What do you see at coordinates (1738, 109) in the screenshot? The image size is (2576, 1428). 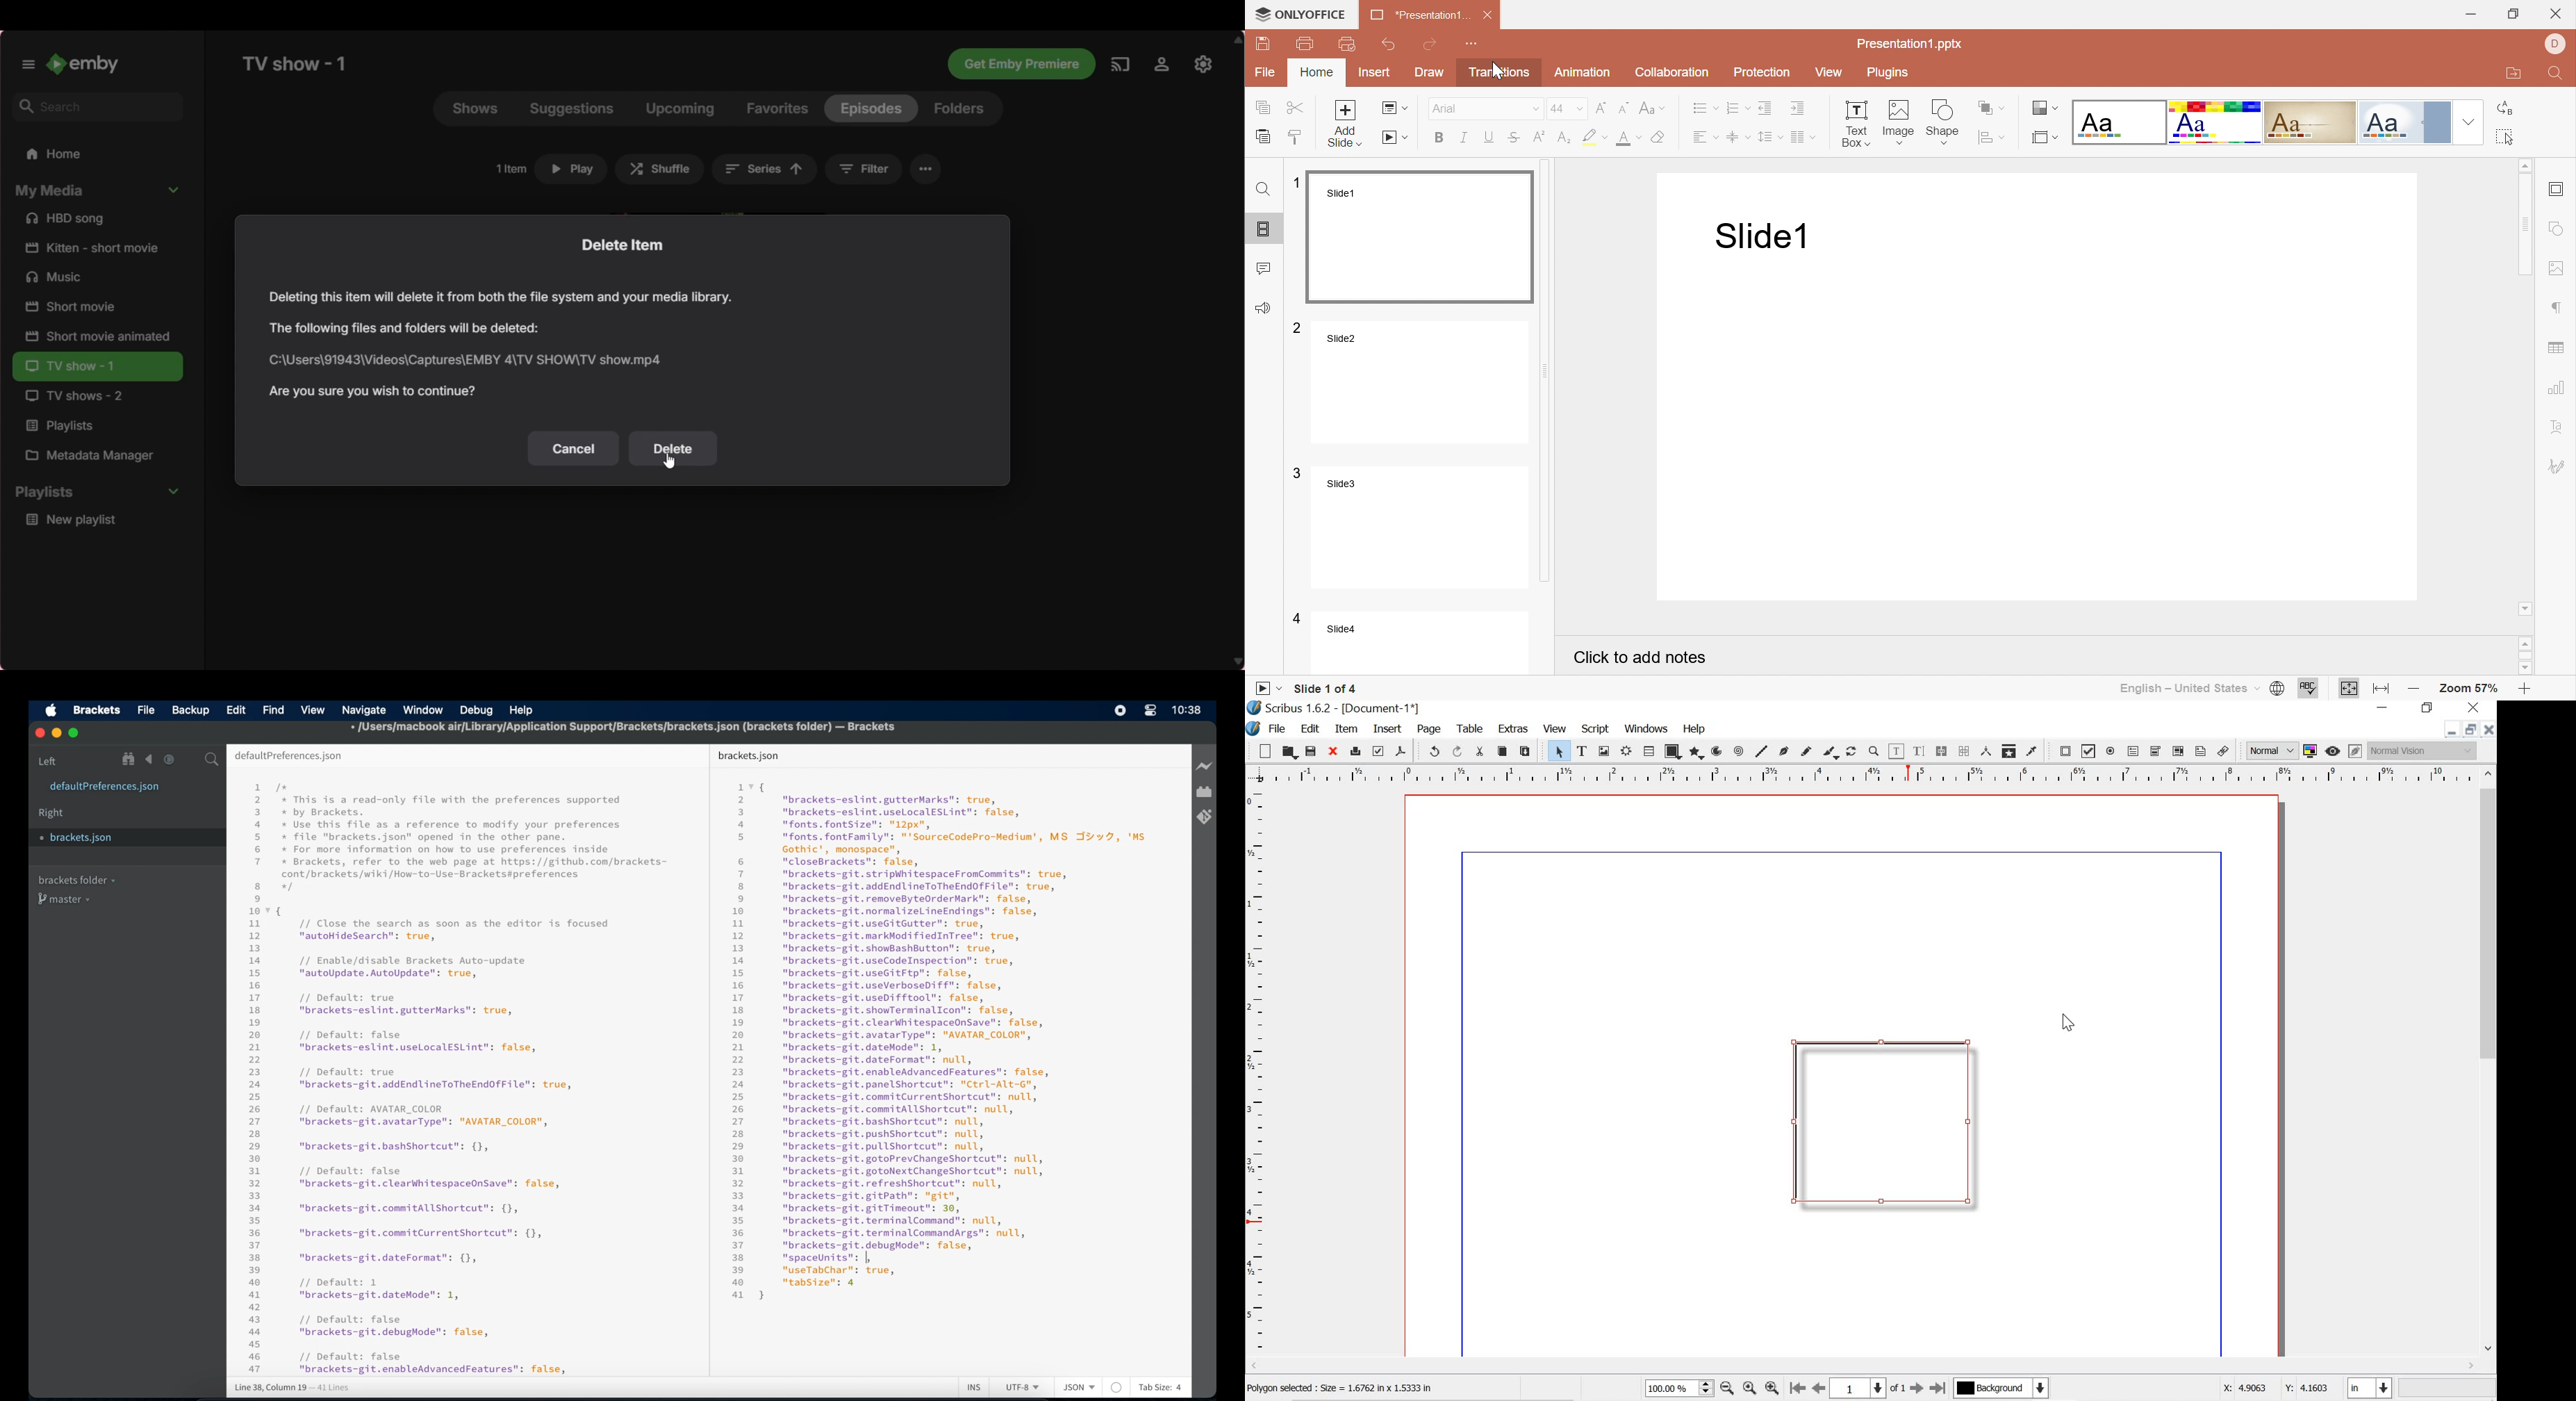 I see `Numbering` at bounding box center [1738, 109].